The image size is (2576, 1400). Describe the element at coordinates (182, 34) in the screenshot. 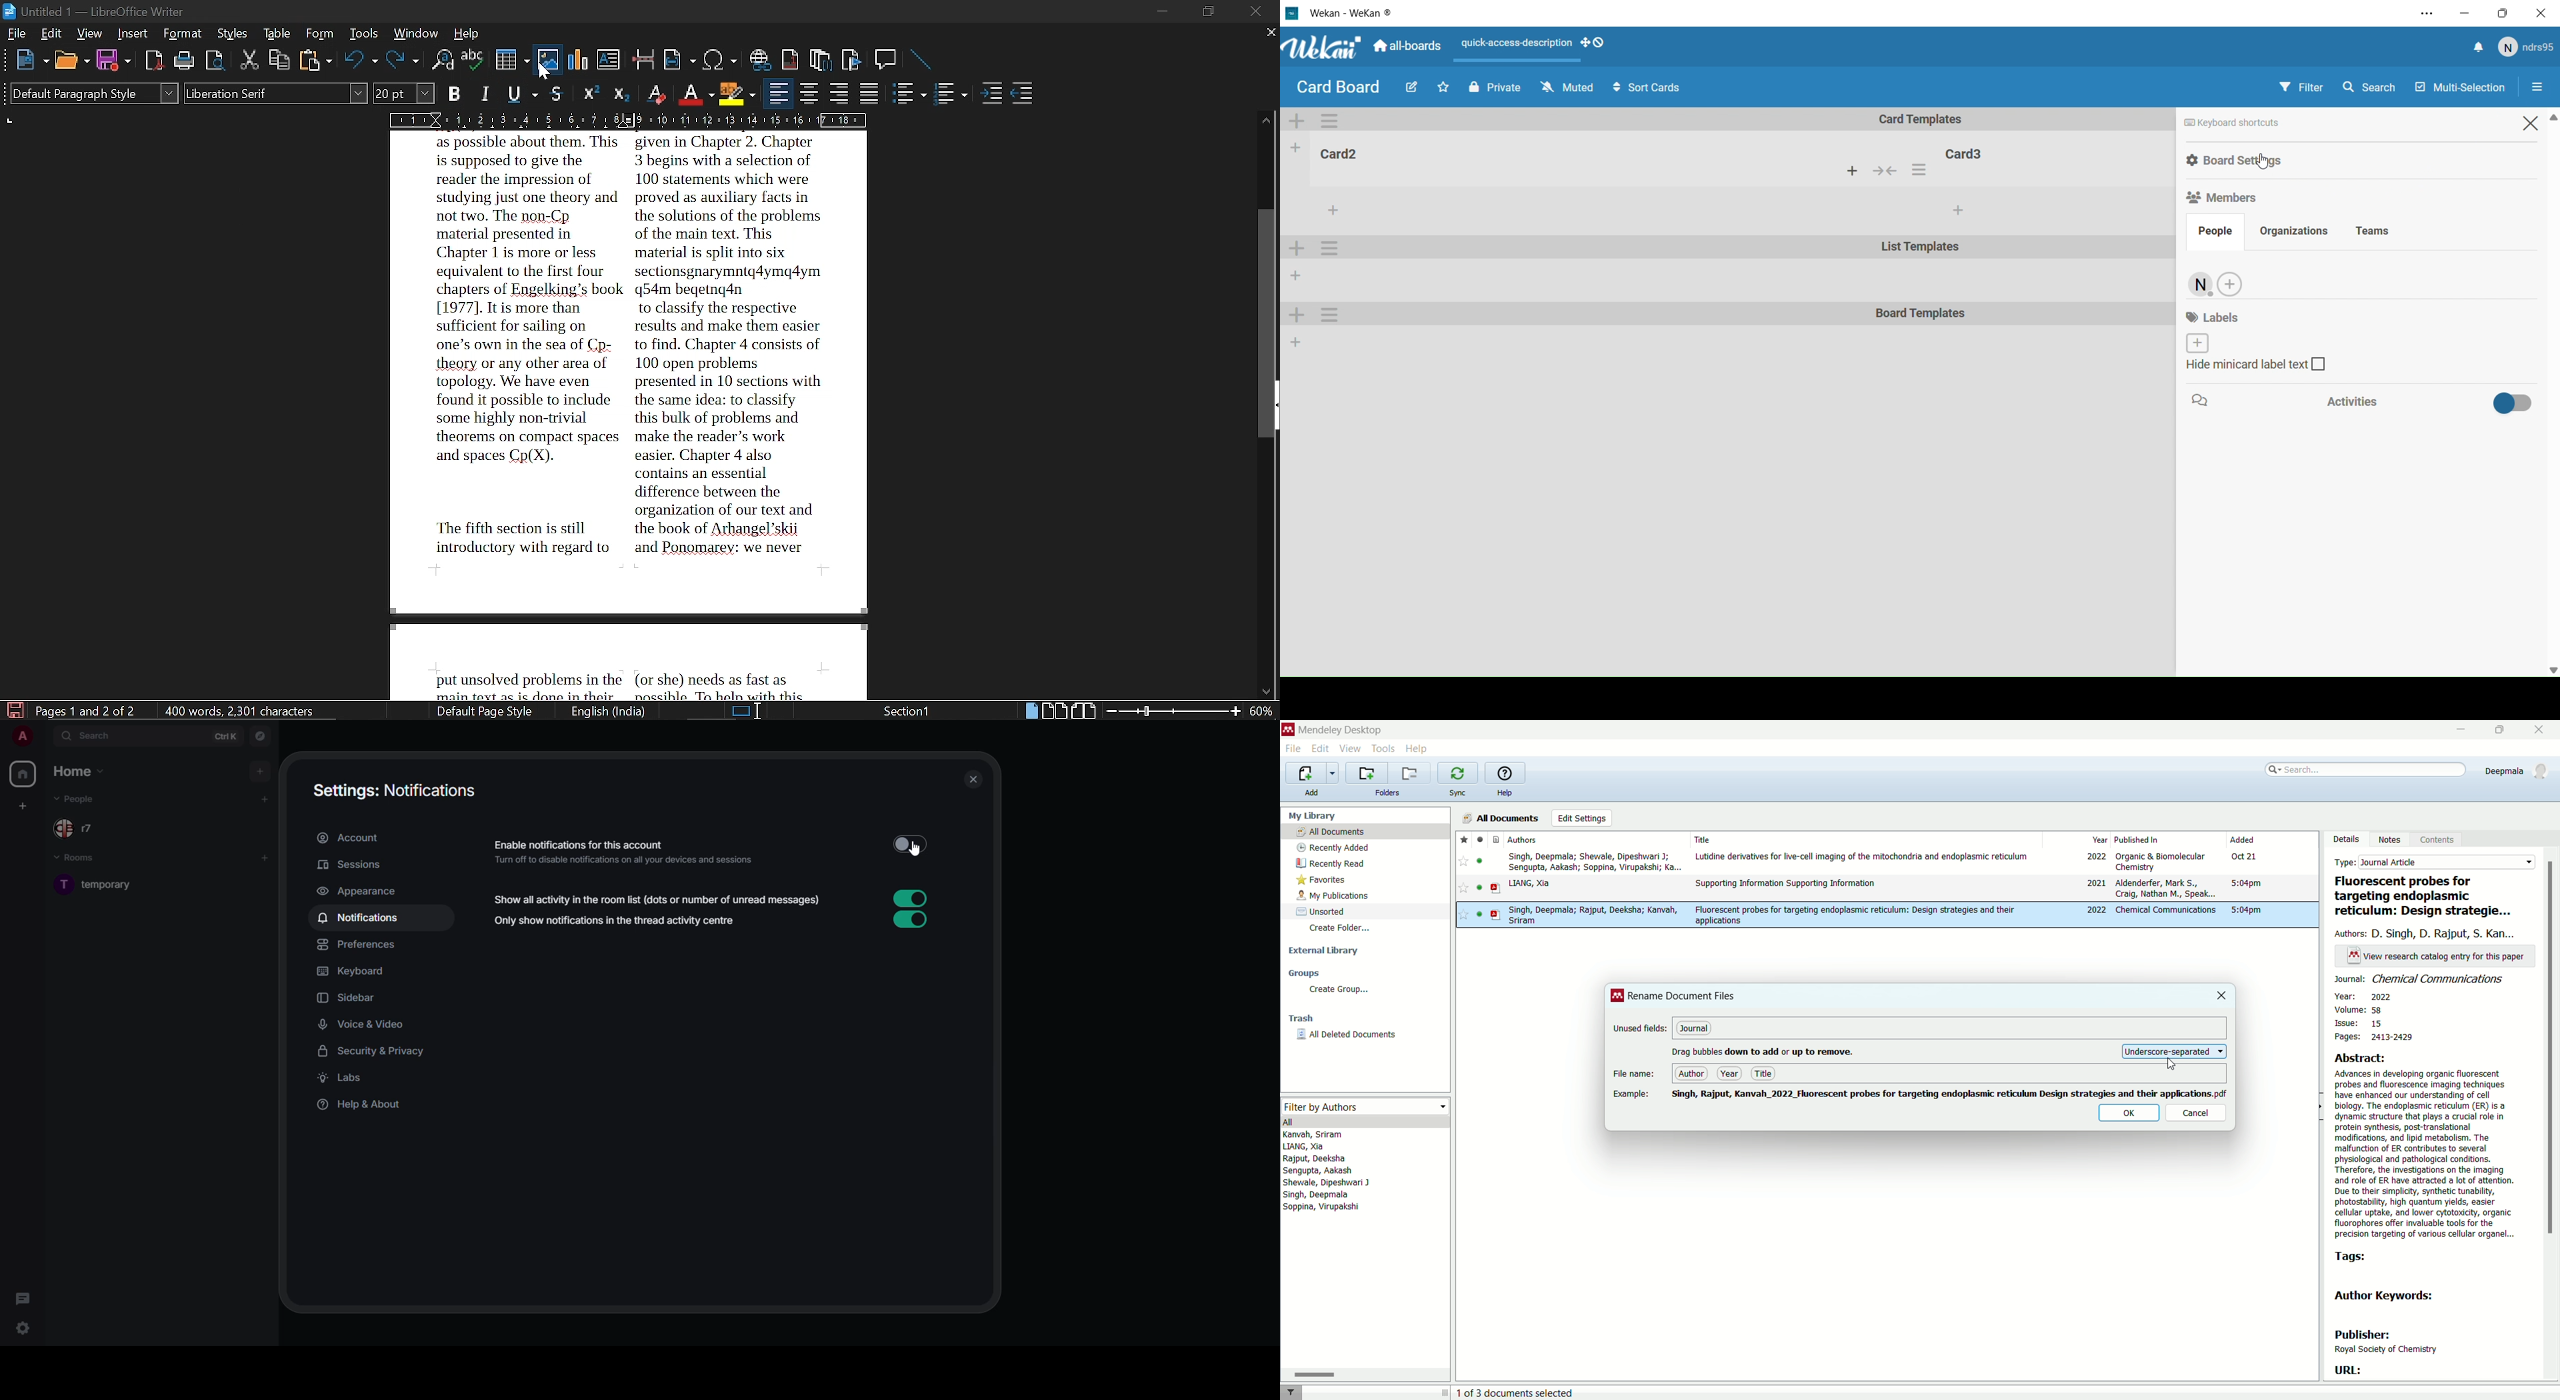

I see `format` at that location.